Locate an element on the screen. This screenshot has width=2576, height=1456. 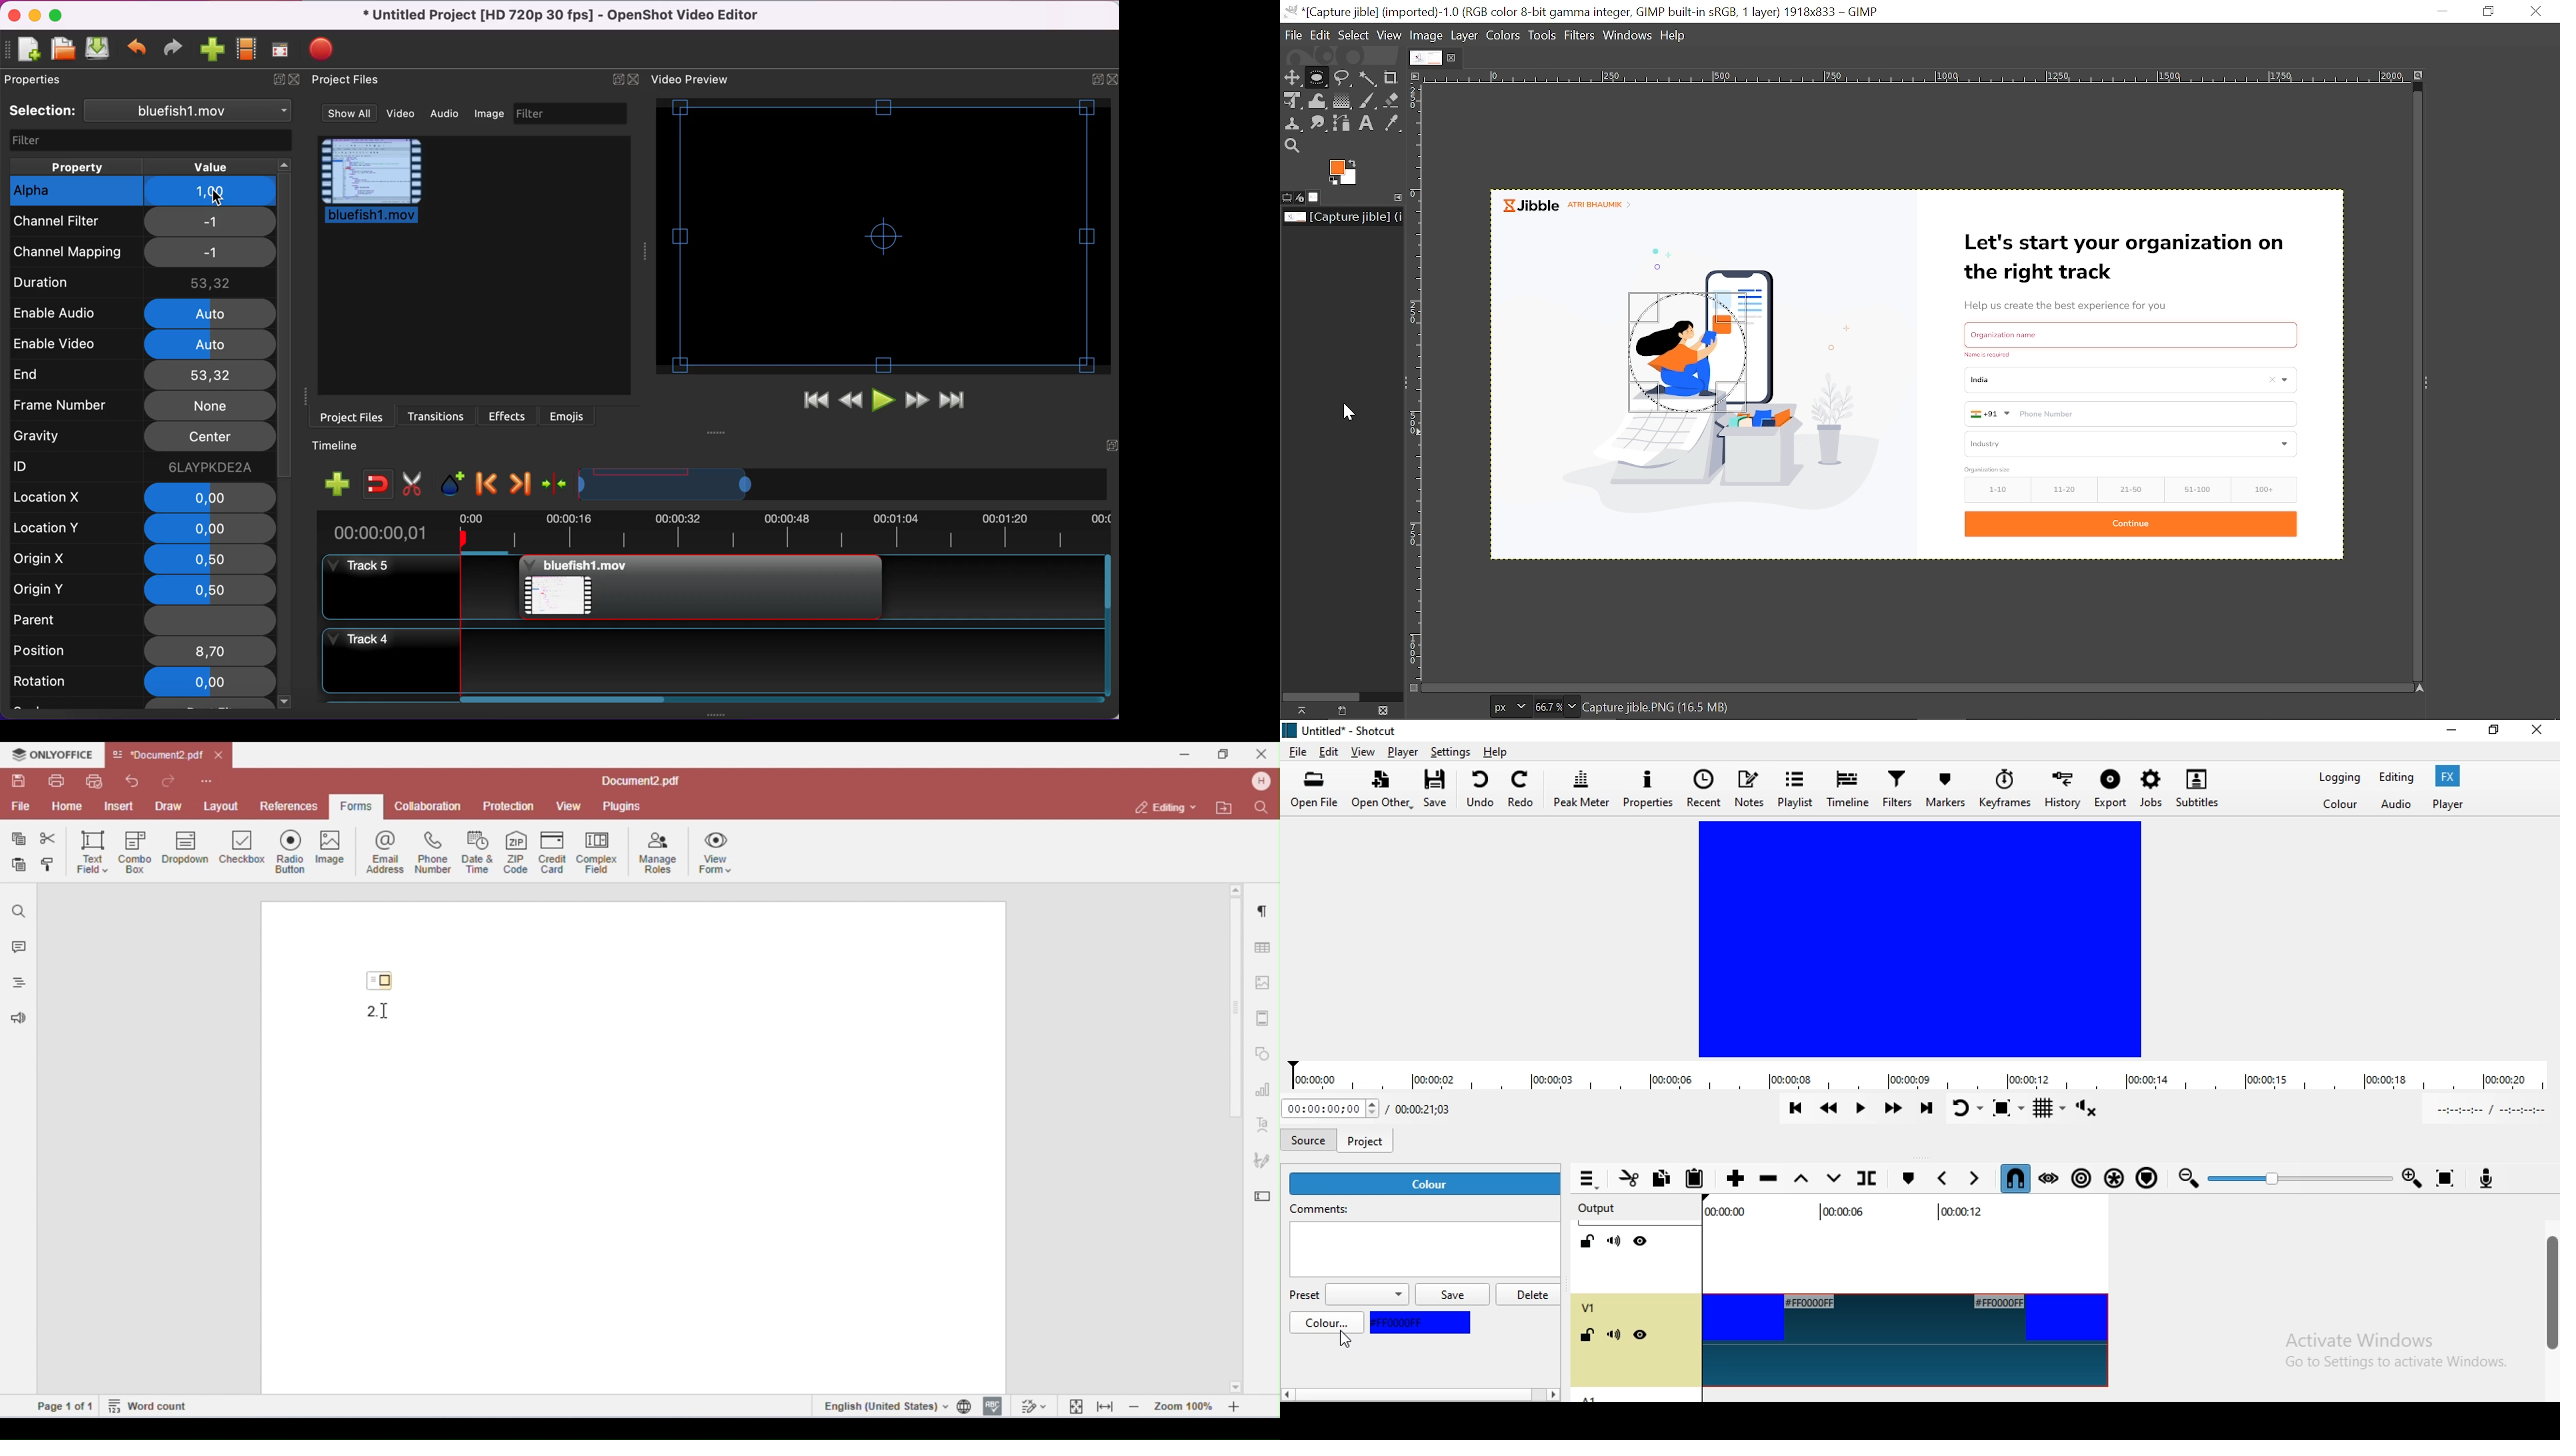
image is located at coordinates (491, 114).